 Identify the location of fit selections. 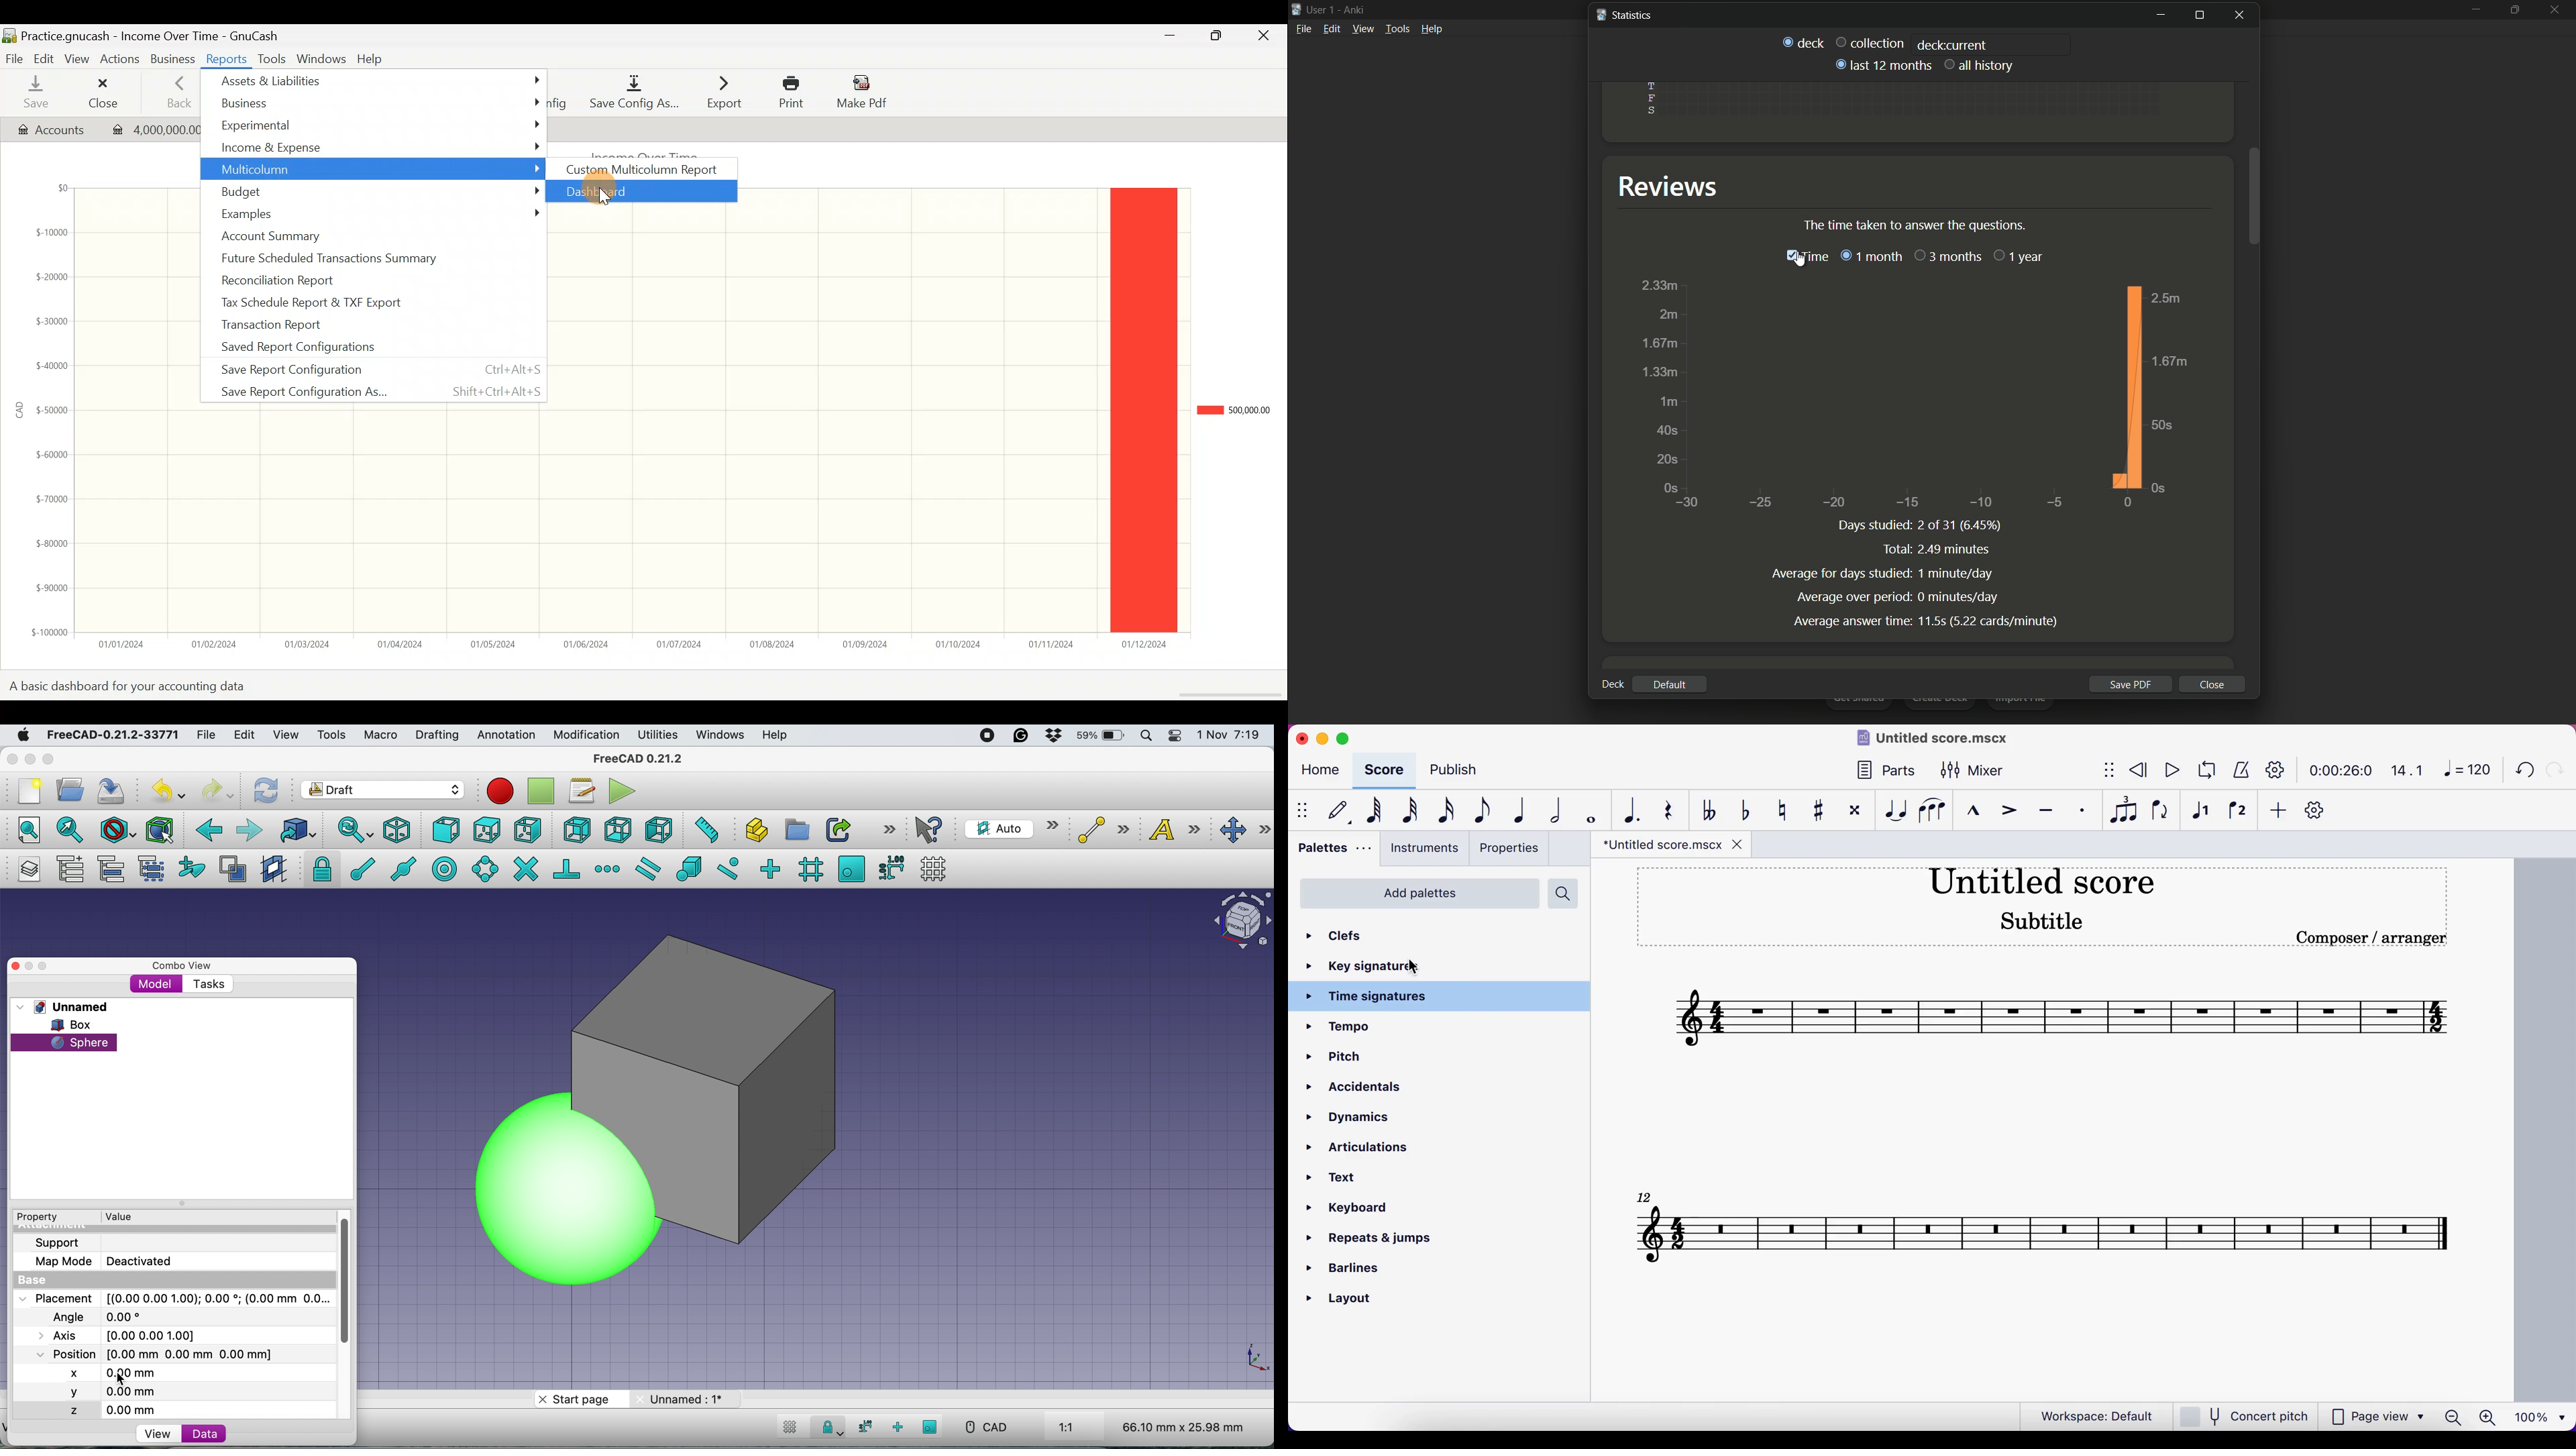
(73, 829).